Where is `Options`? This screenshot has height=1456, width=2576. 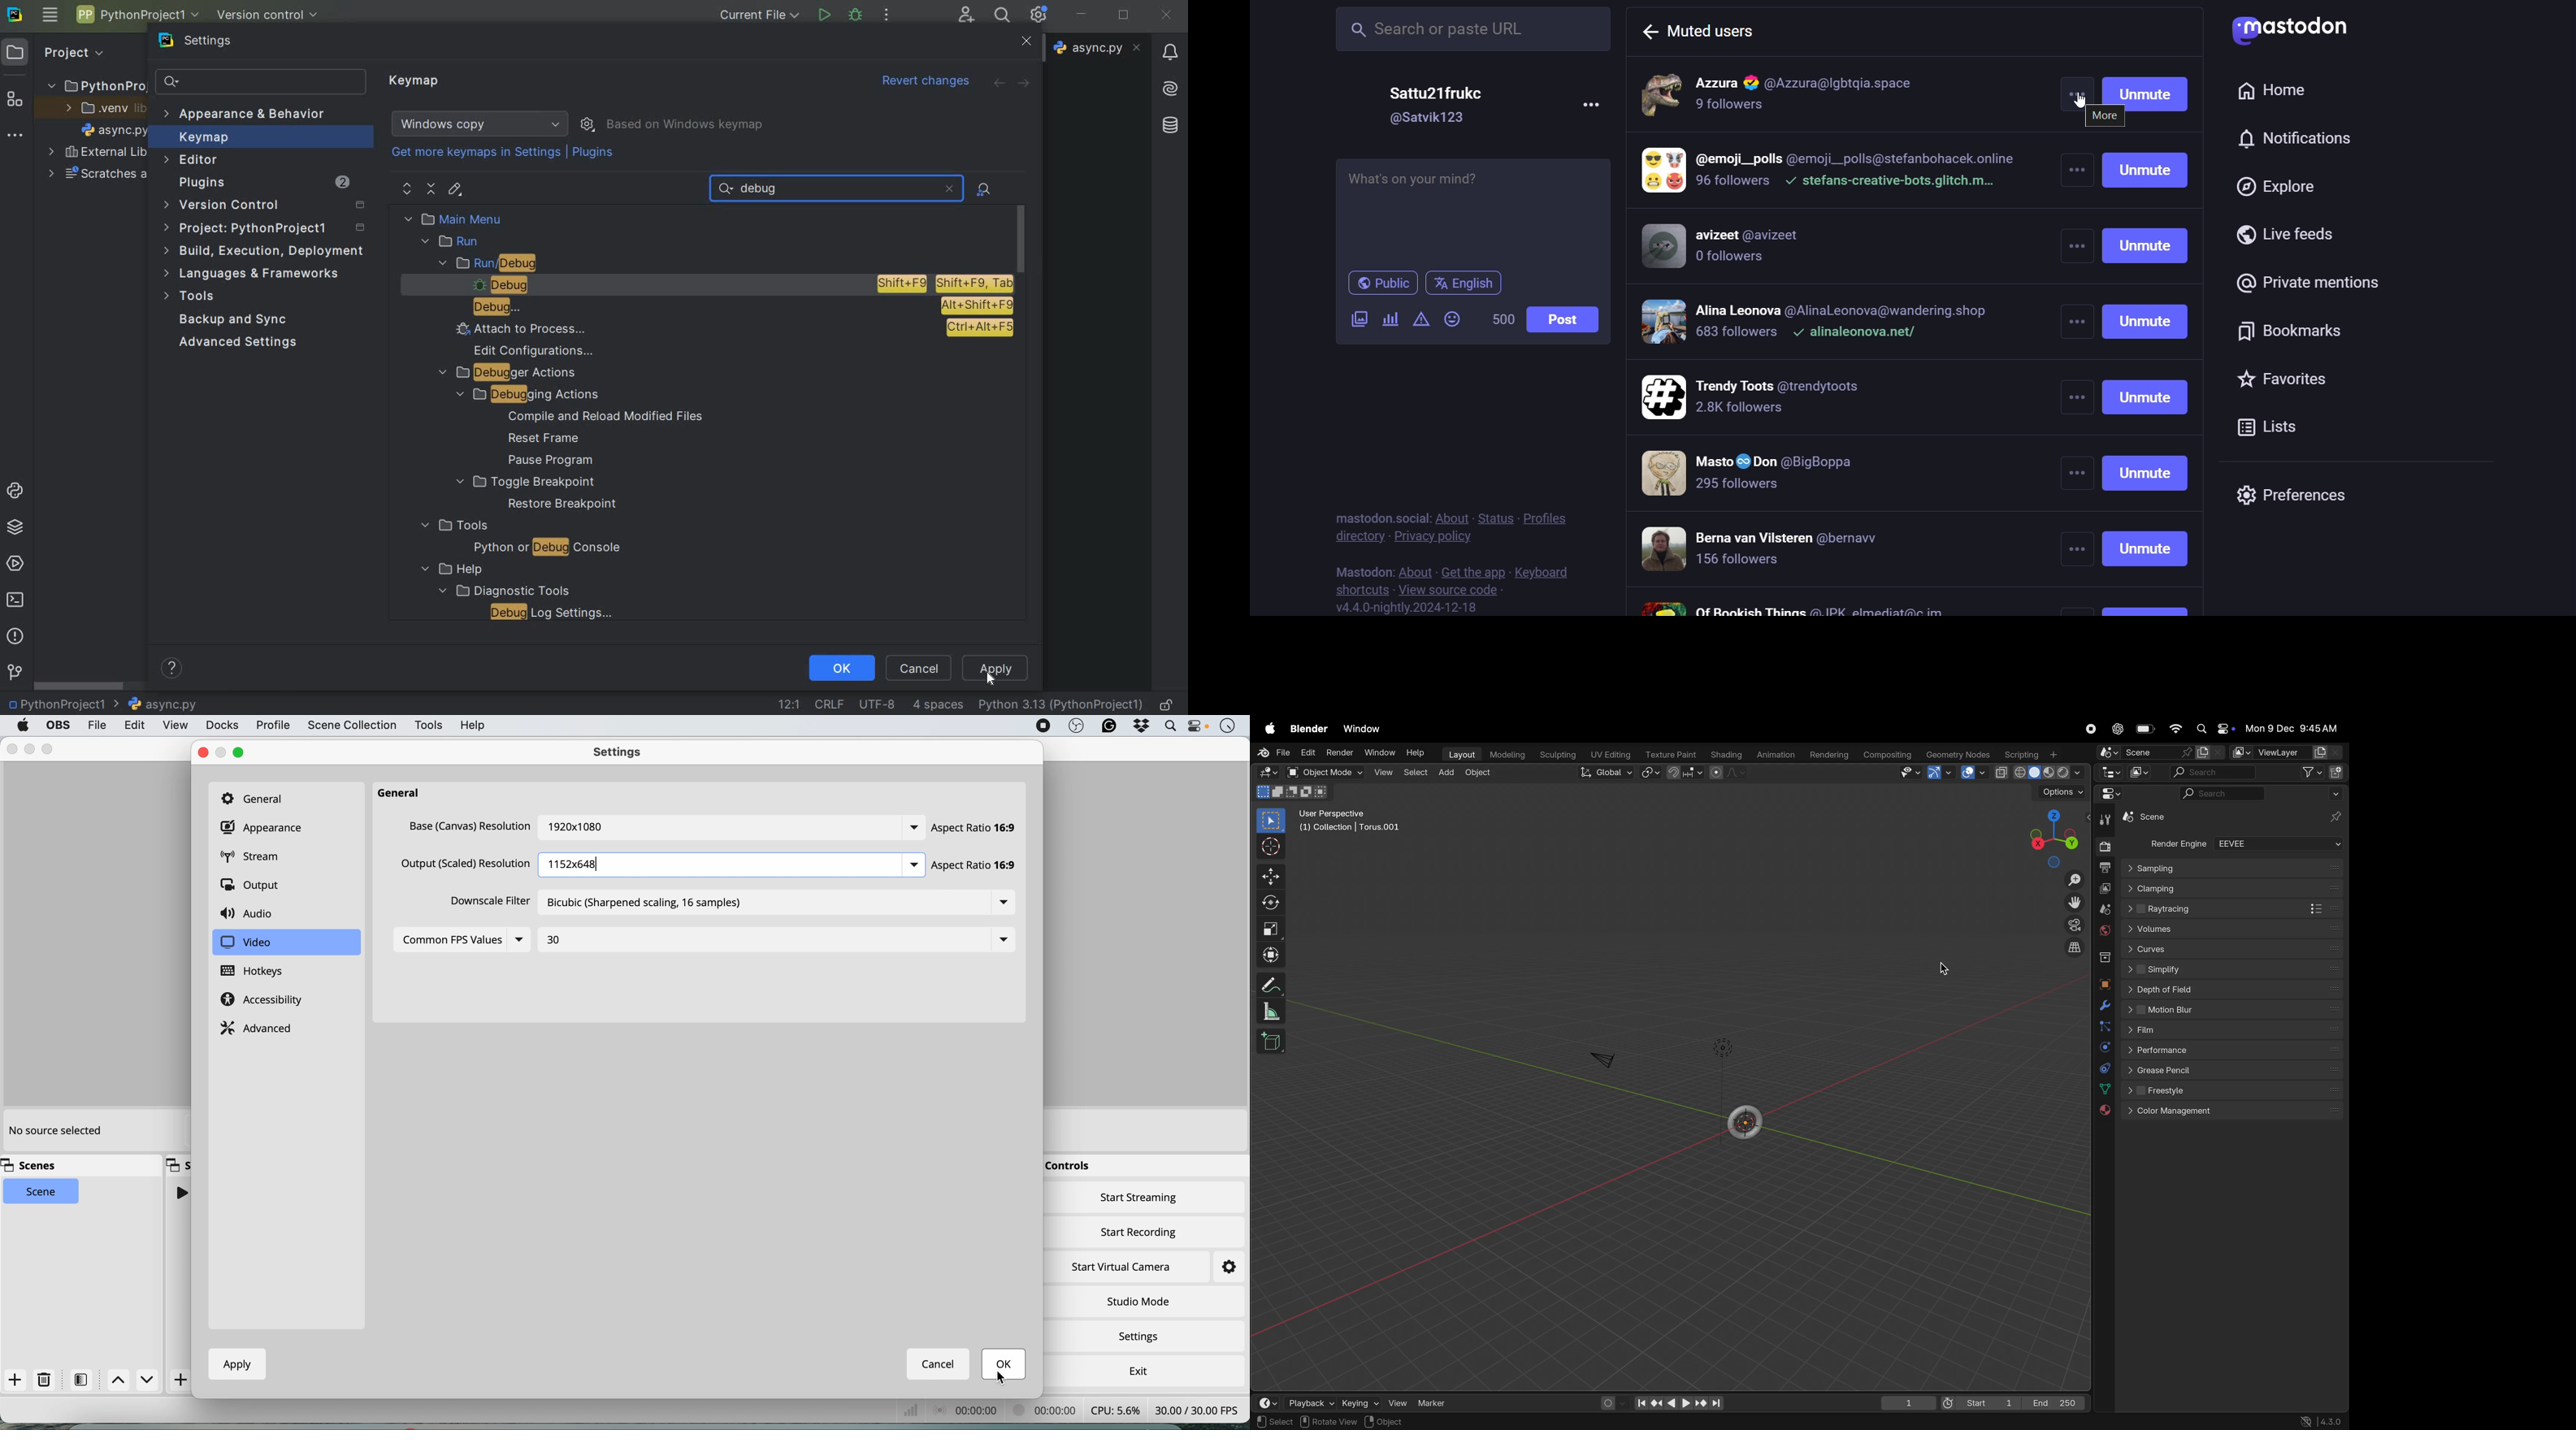 Options is located at coordinates (2059, 792).